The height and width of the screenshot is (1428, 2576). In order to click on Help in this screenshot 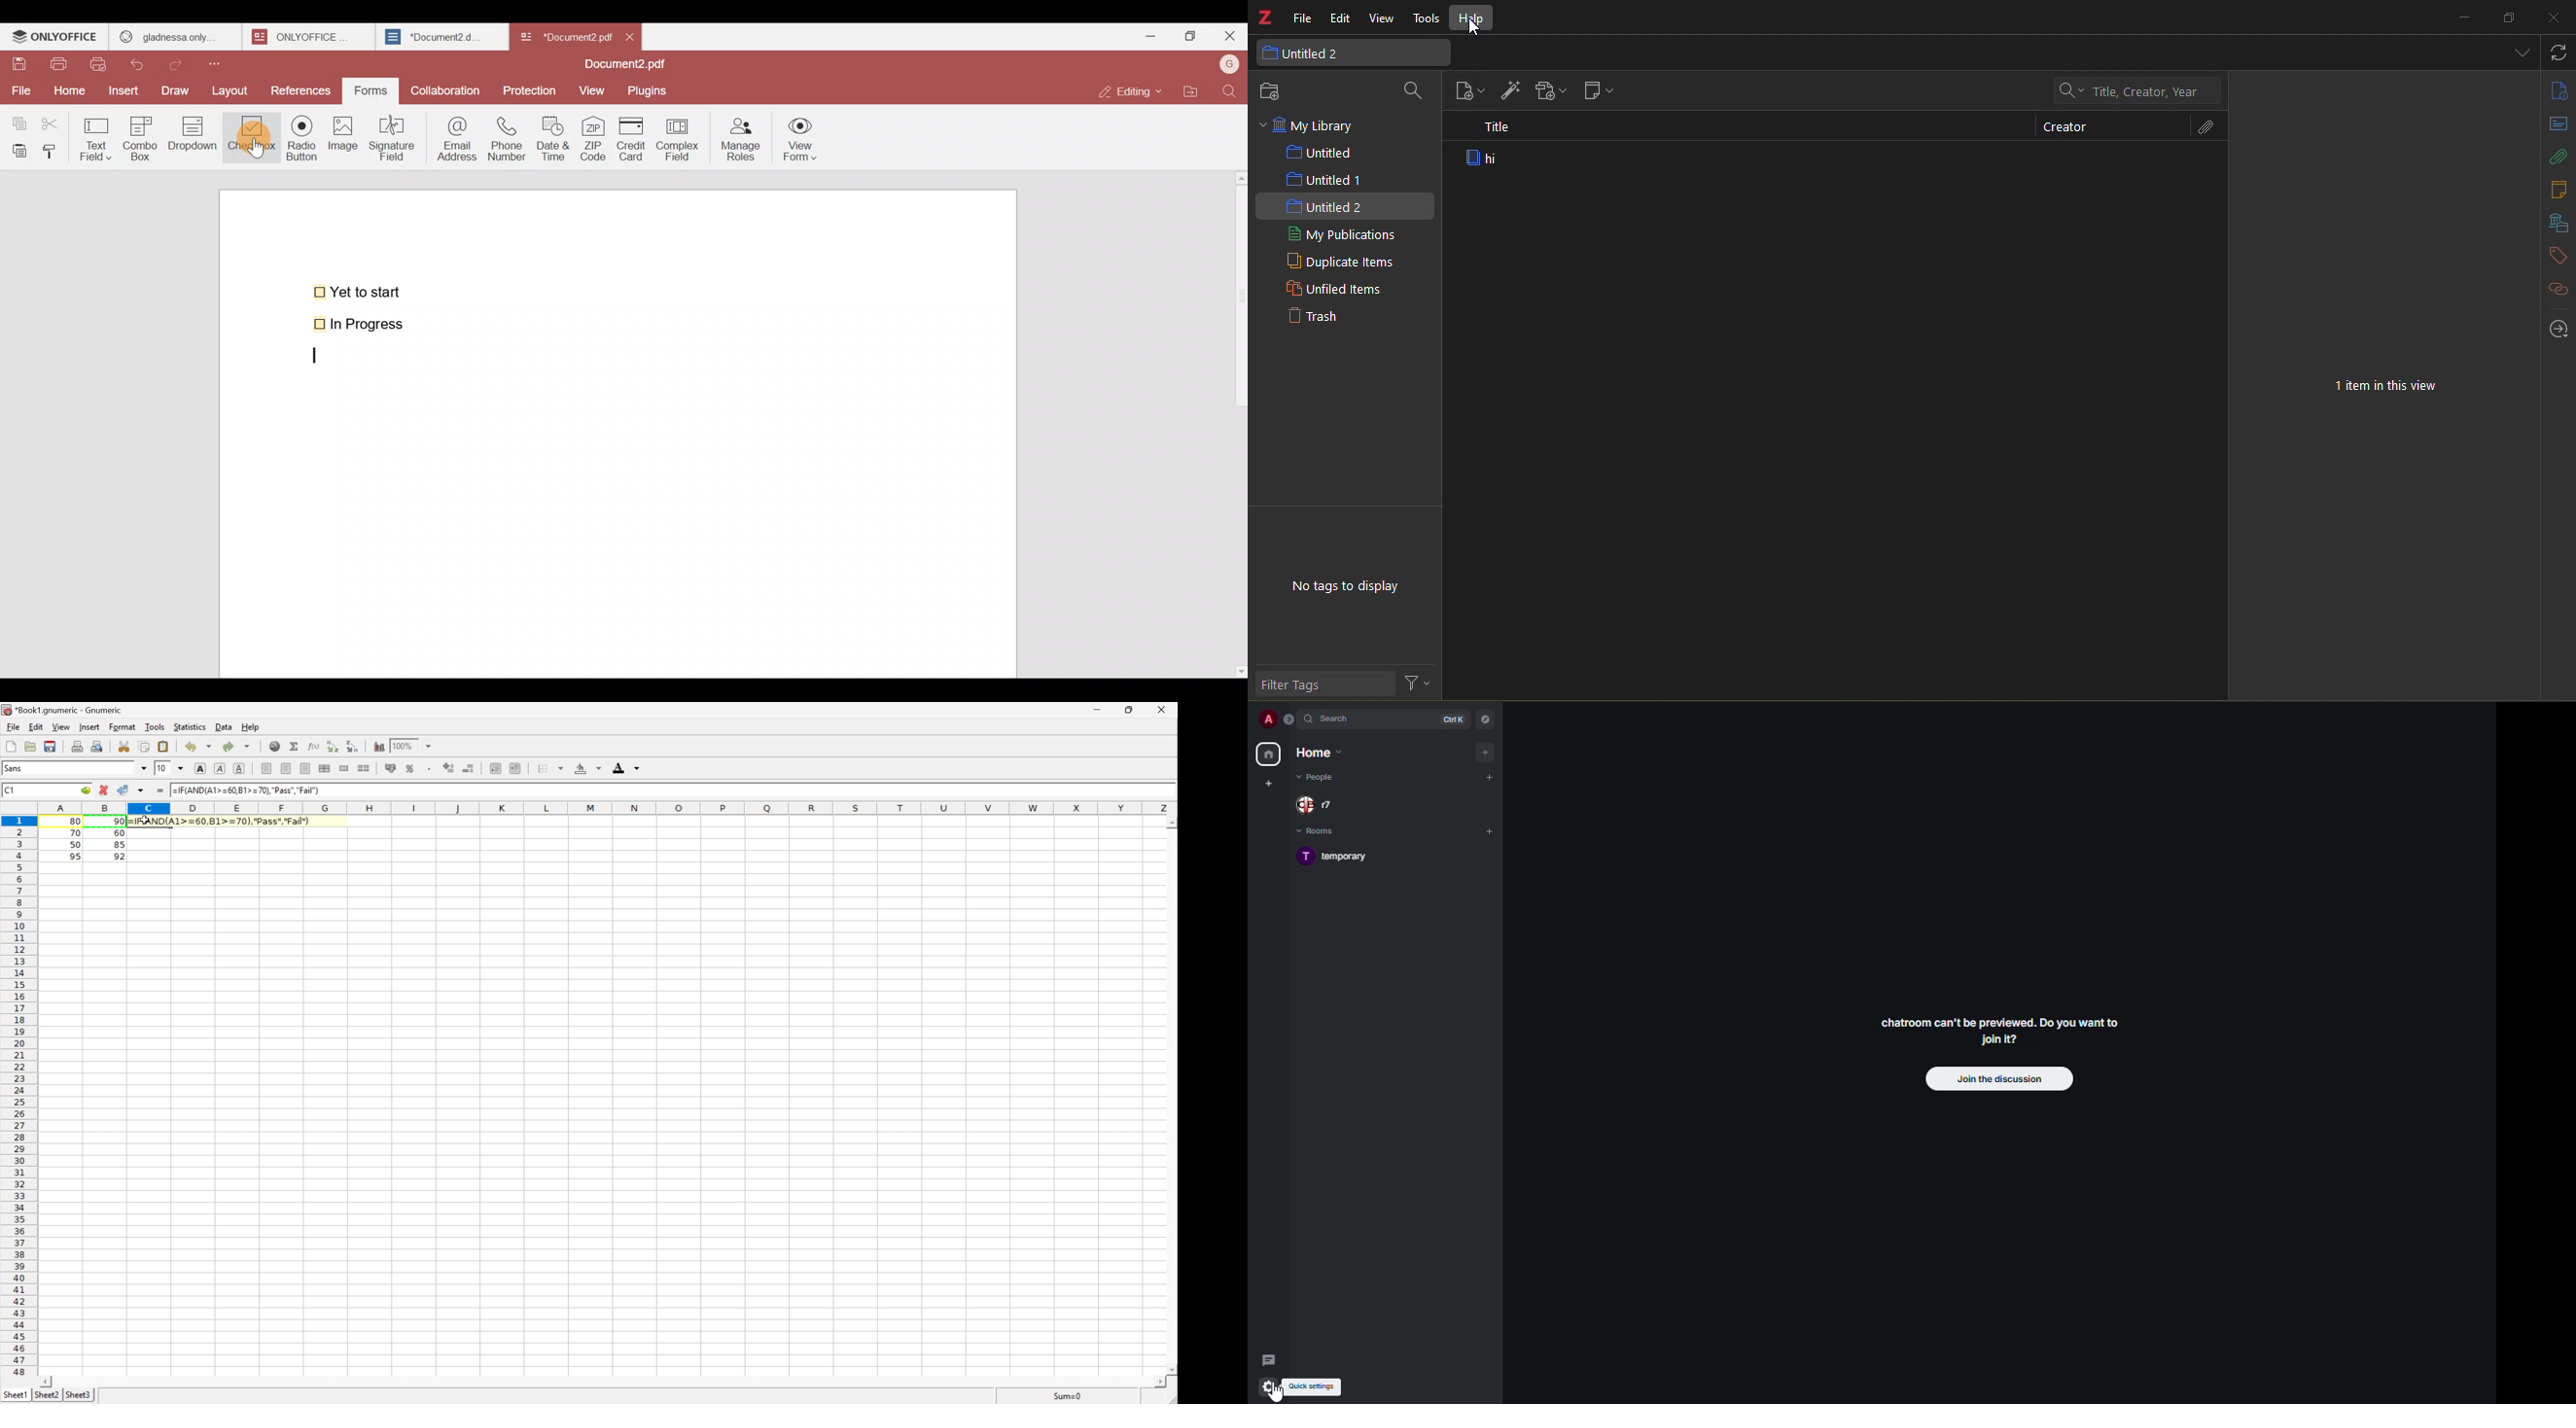, I will do `click(251, 728)`.